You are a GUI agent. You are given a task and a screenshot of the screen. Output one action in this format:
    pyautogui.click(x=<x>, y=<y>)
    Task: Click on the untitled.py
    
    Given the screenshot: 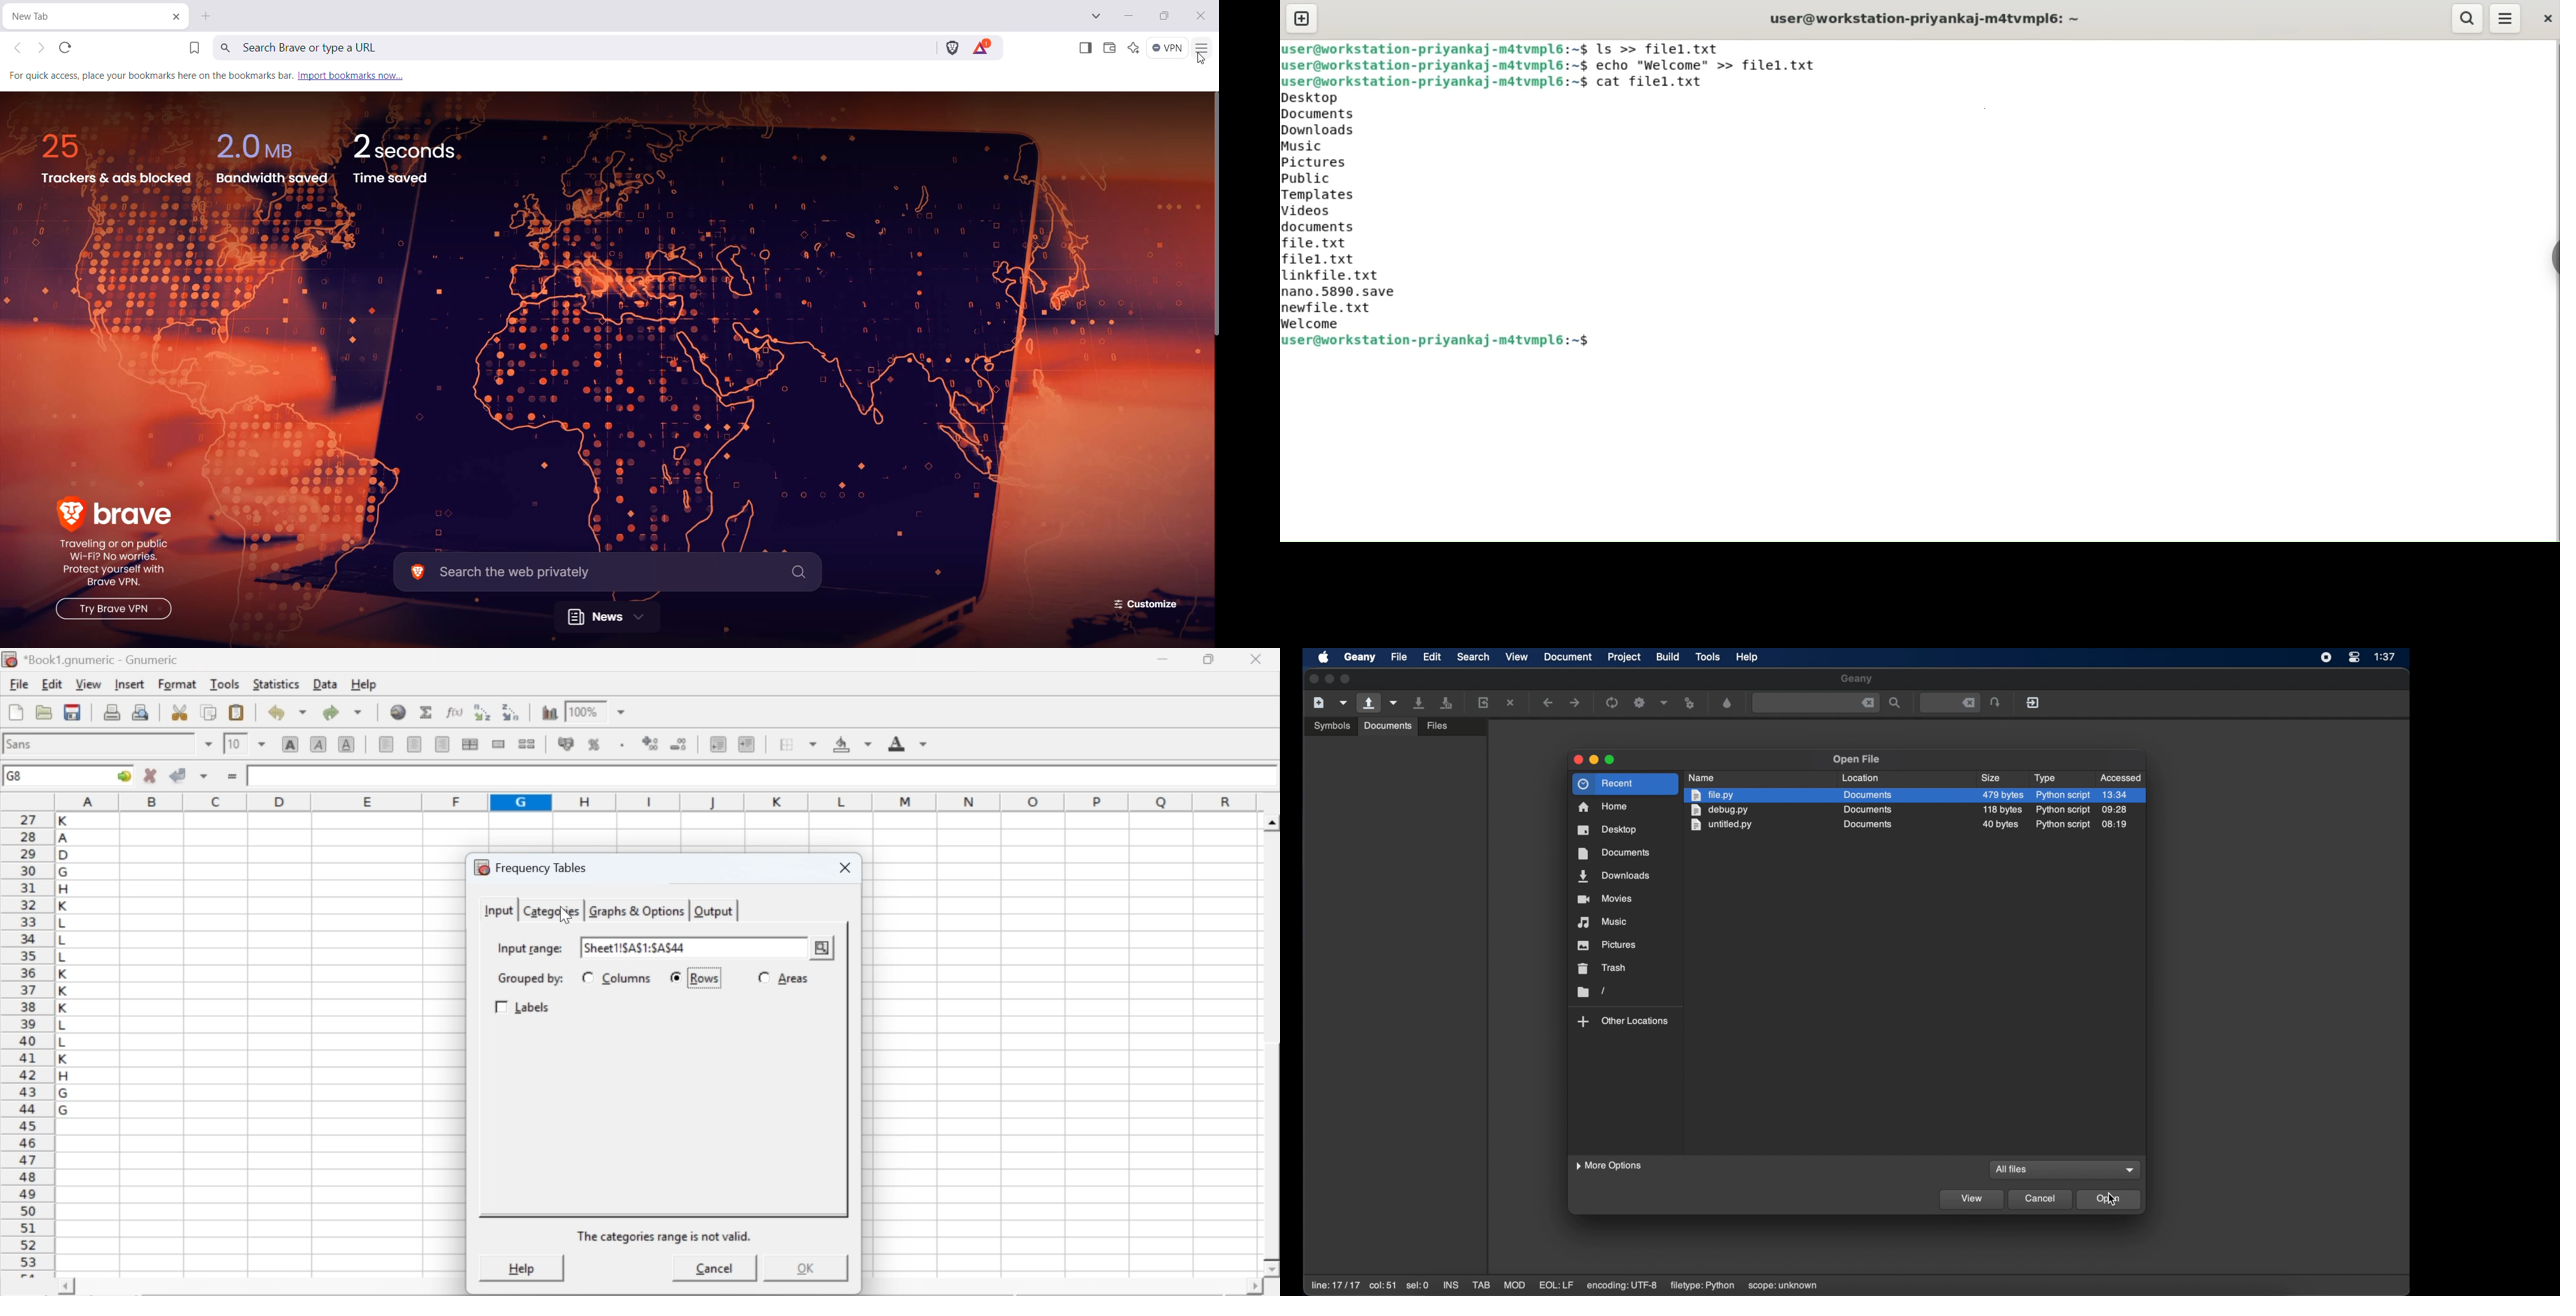 What is the action you would take?
    pyautogui.click(x=1723, y=826)
    